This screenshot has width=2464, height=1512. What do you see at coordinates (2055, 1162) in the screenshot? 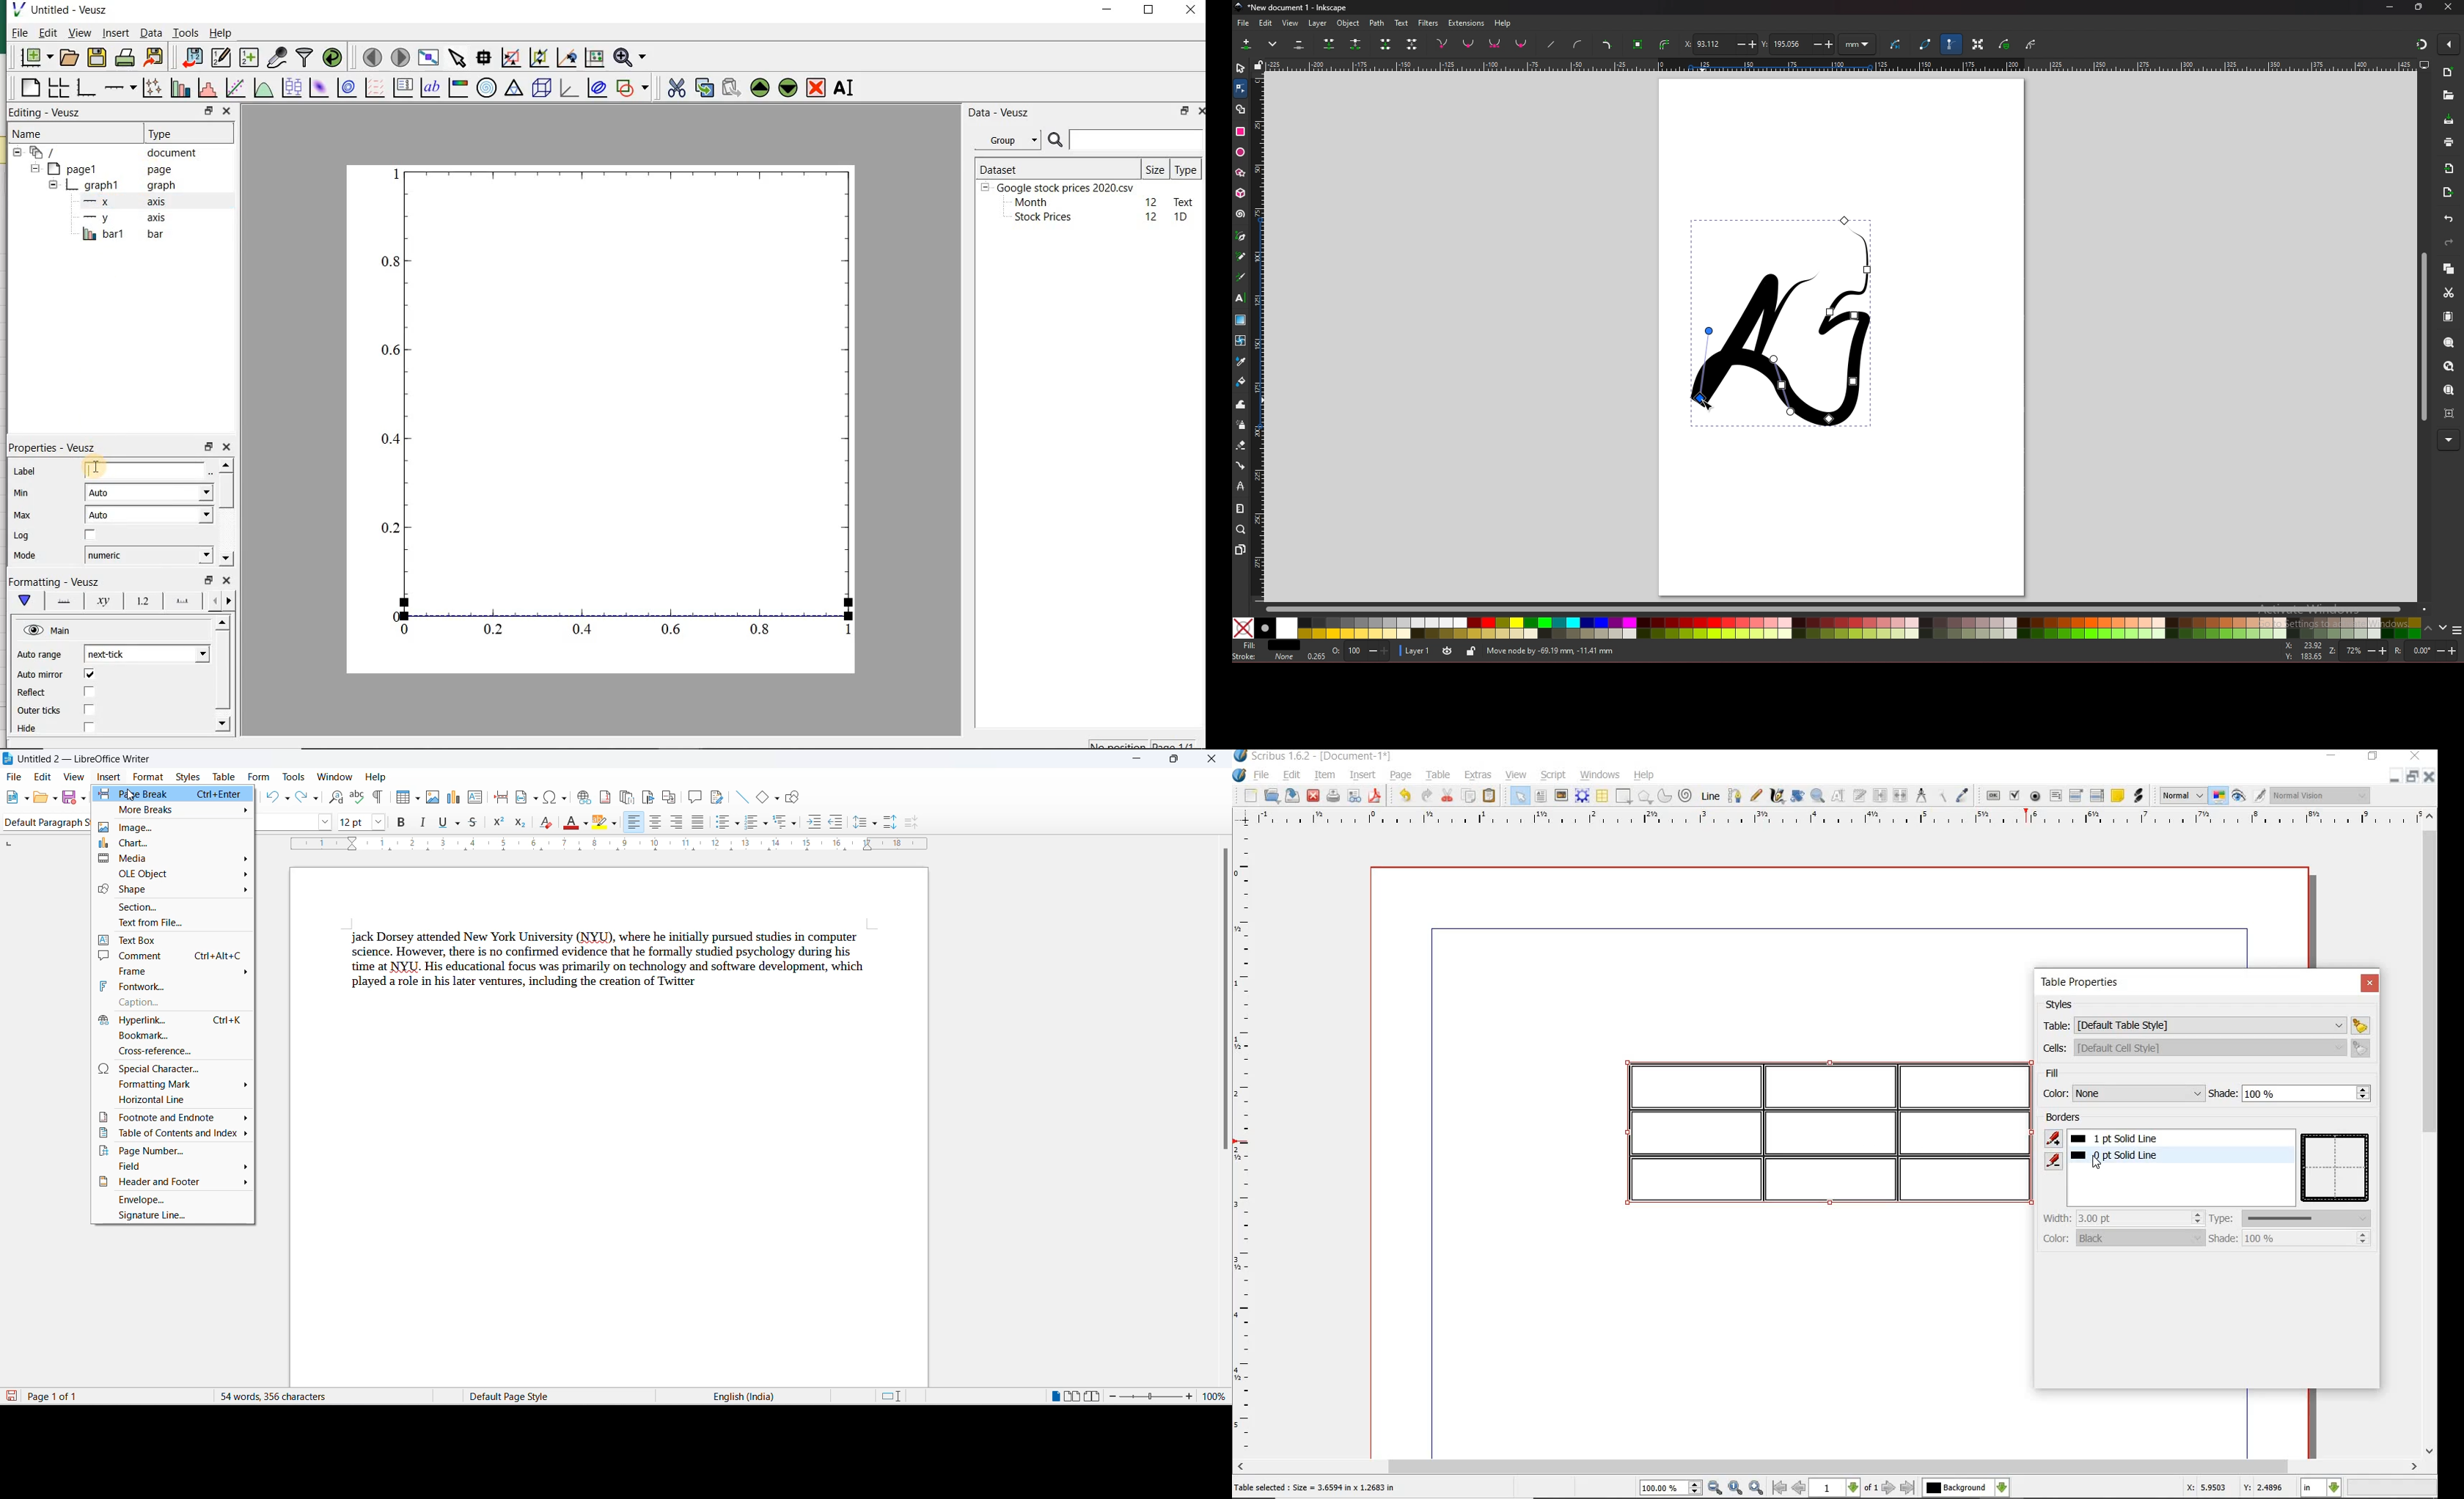
I see `remove border` at bounding box center [2055, 1162].